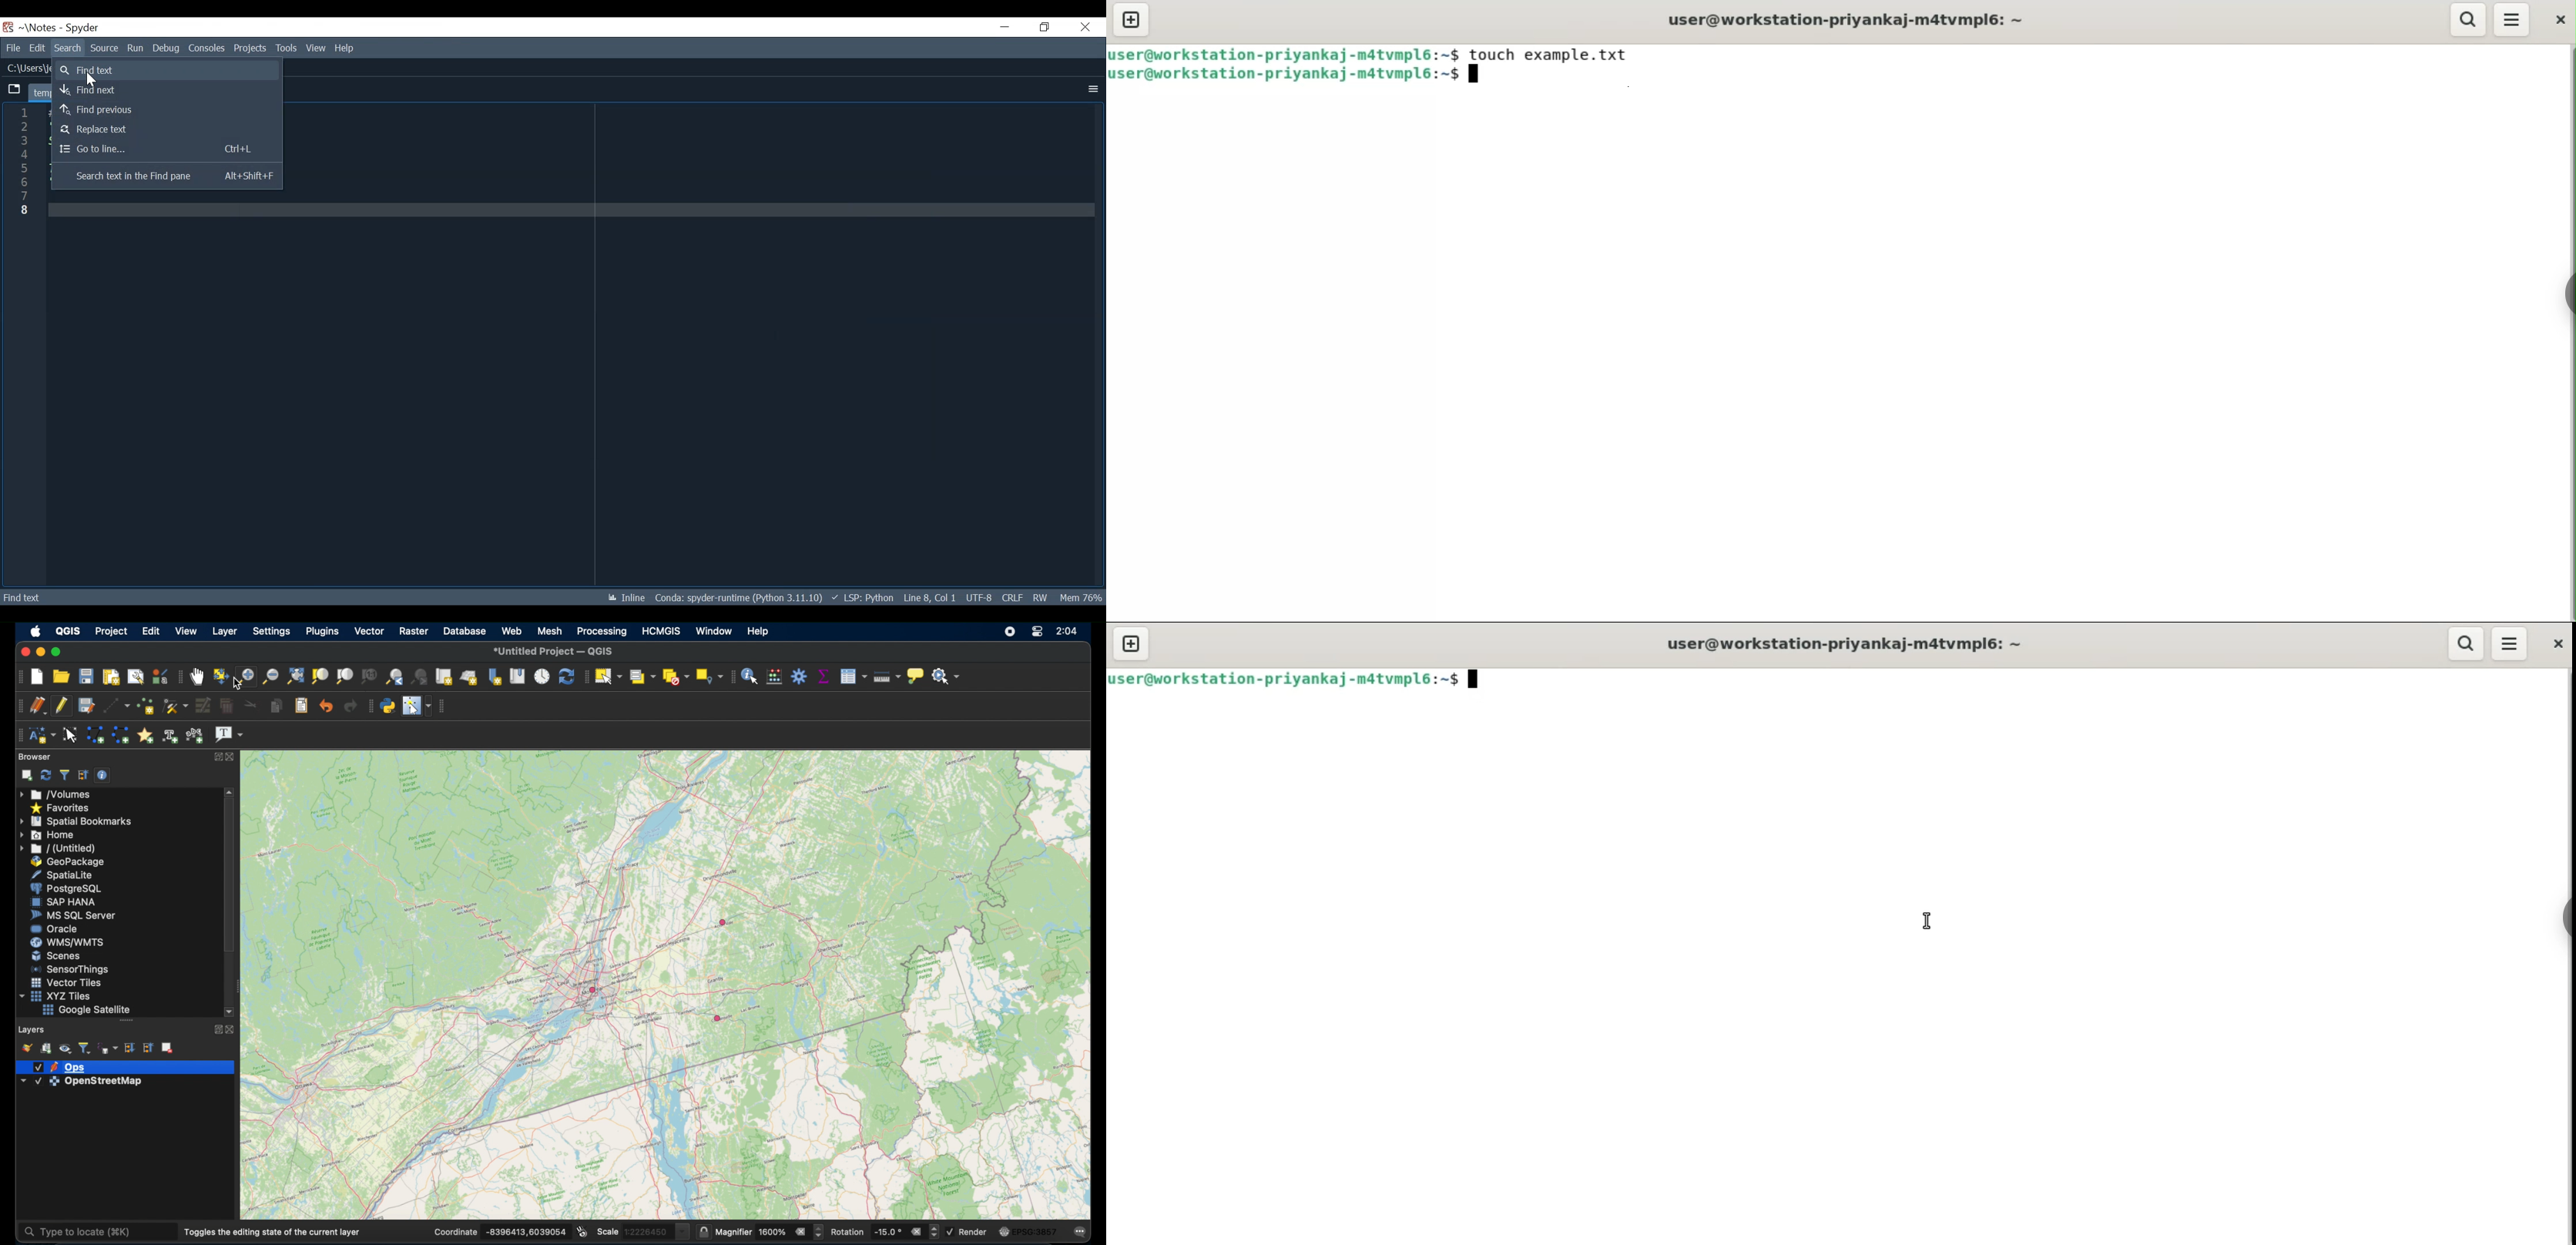 The height and width of the screenshot is (1260, 2576). Describe the element at coordinates (287, 48) in the screenshot. I see `Tools` at that location.